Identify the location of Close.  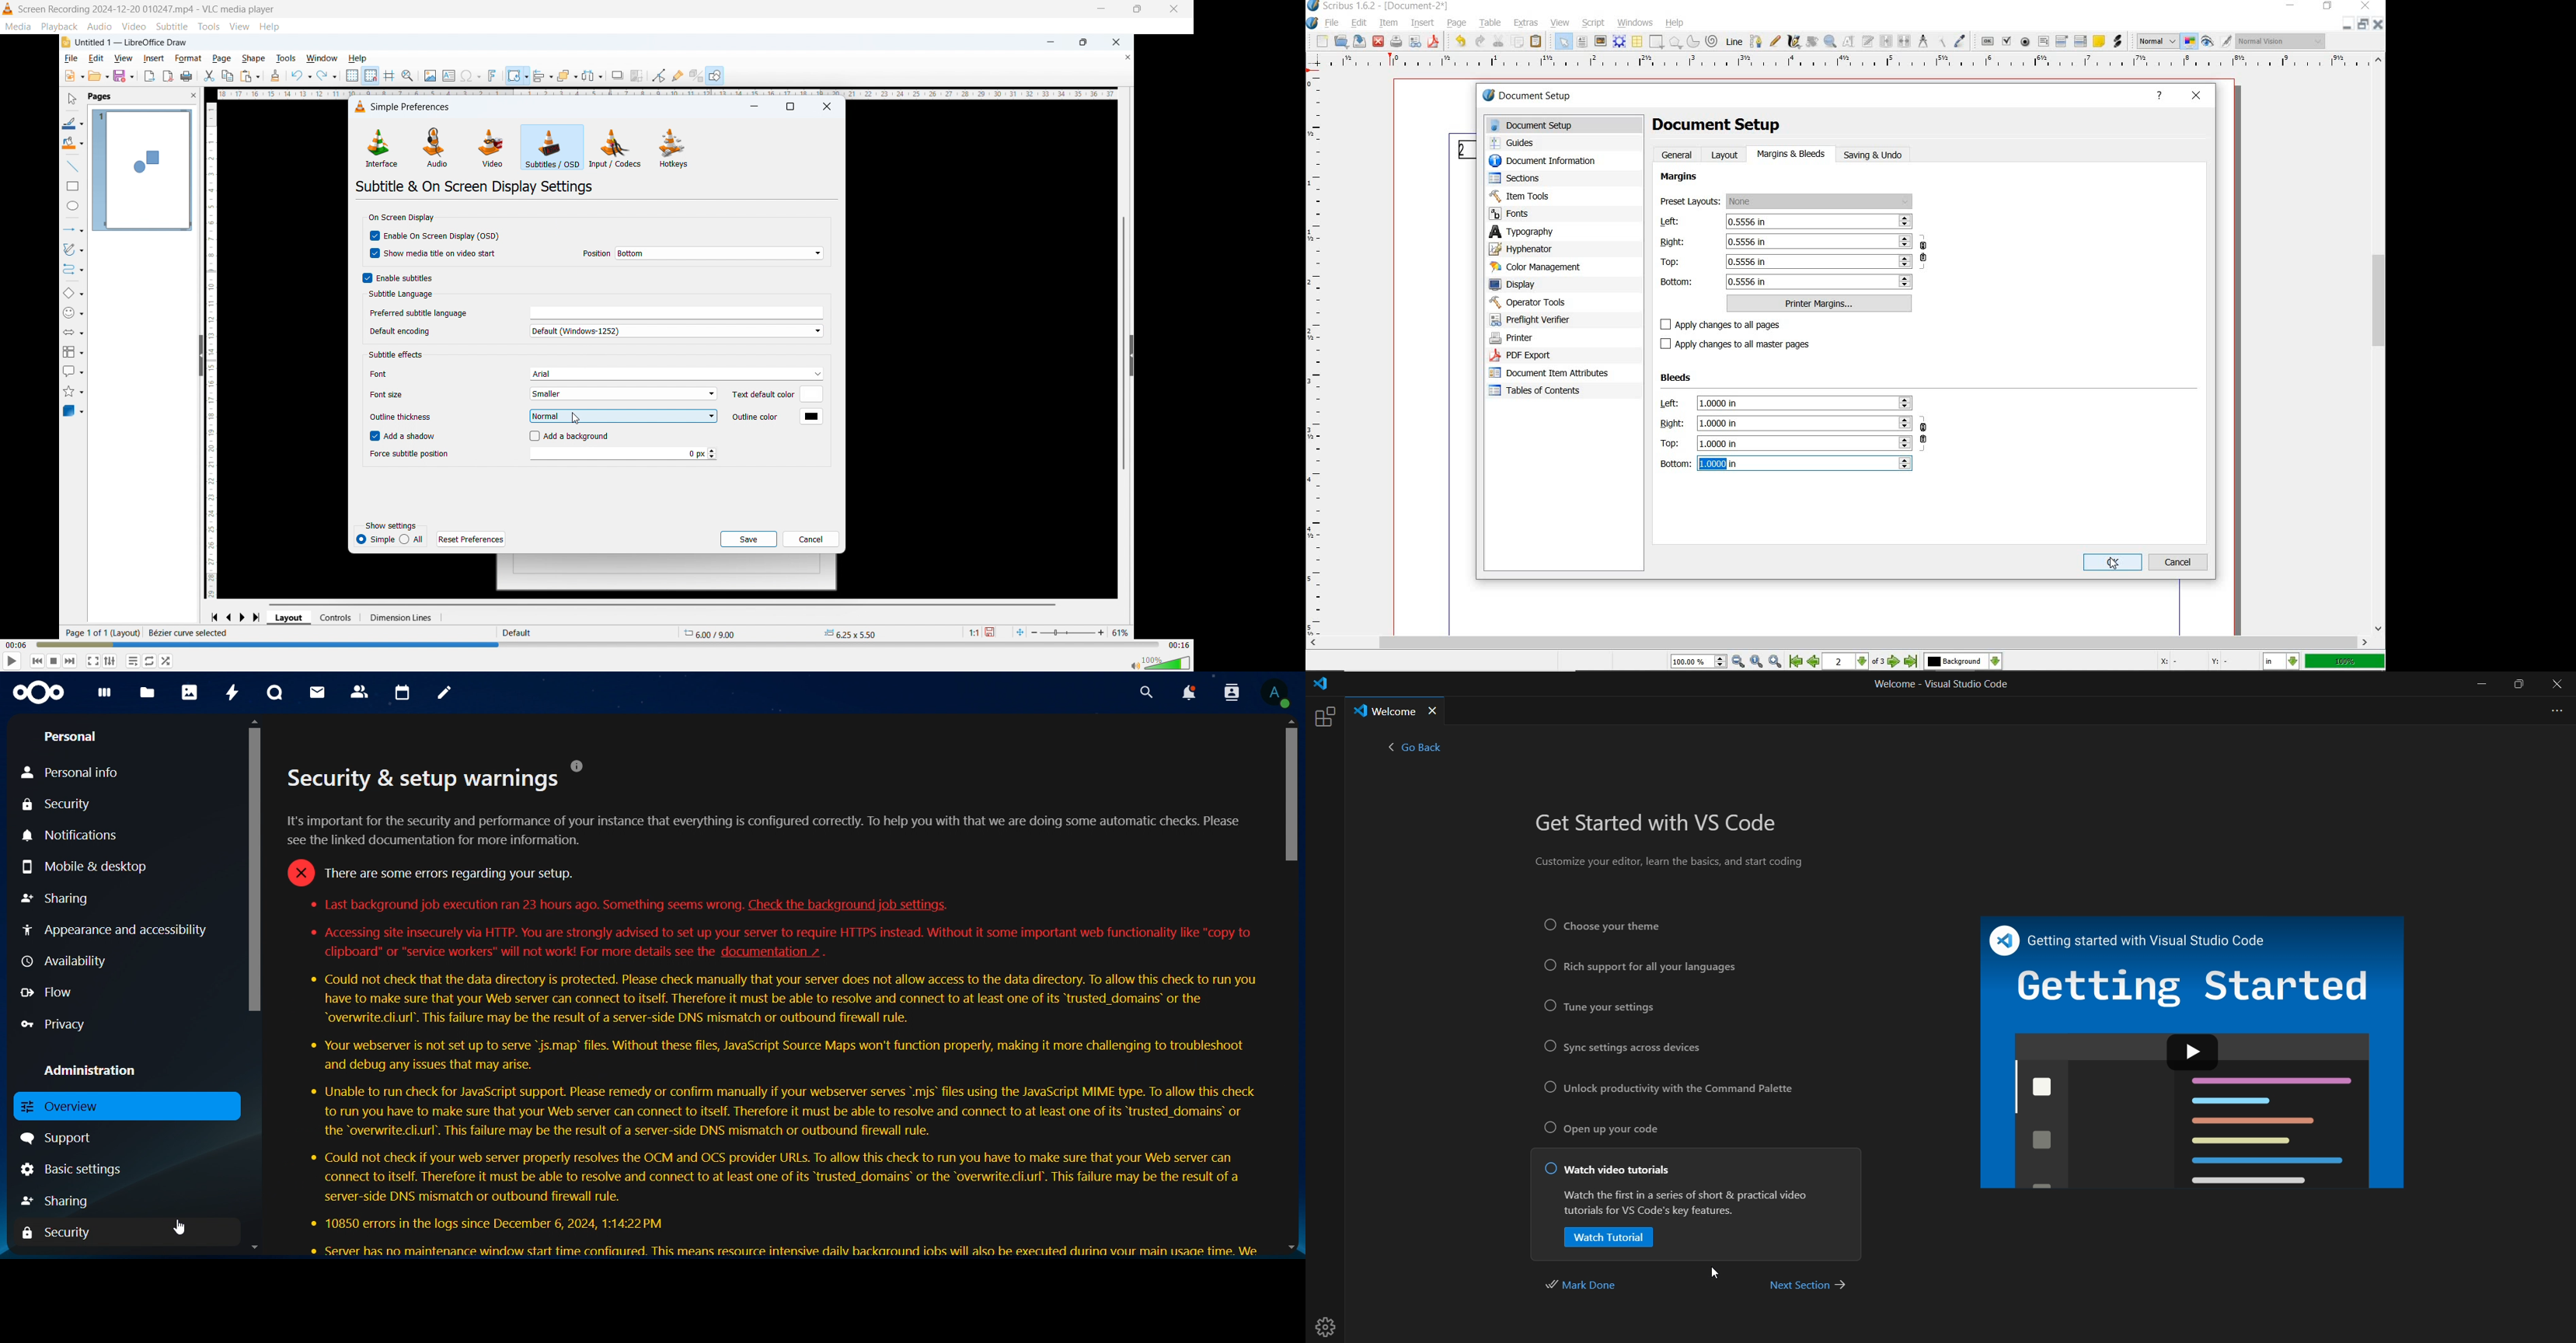
(2347, 24).